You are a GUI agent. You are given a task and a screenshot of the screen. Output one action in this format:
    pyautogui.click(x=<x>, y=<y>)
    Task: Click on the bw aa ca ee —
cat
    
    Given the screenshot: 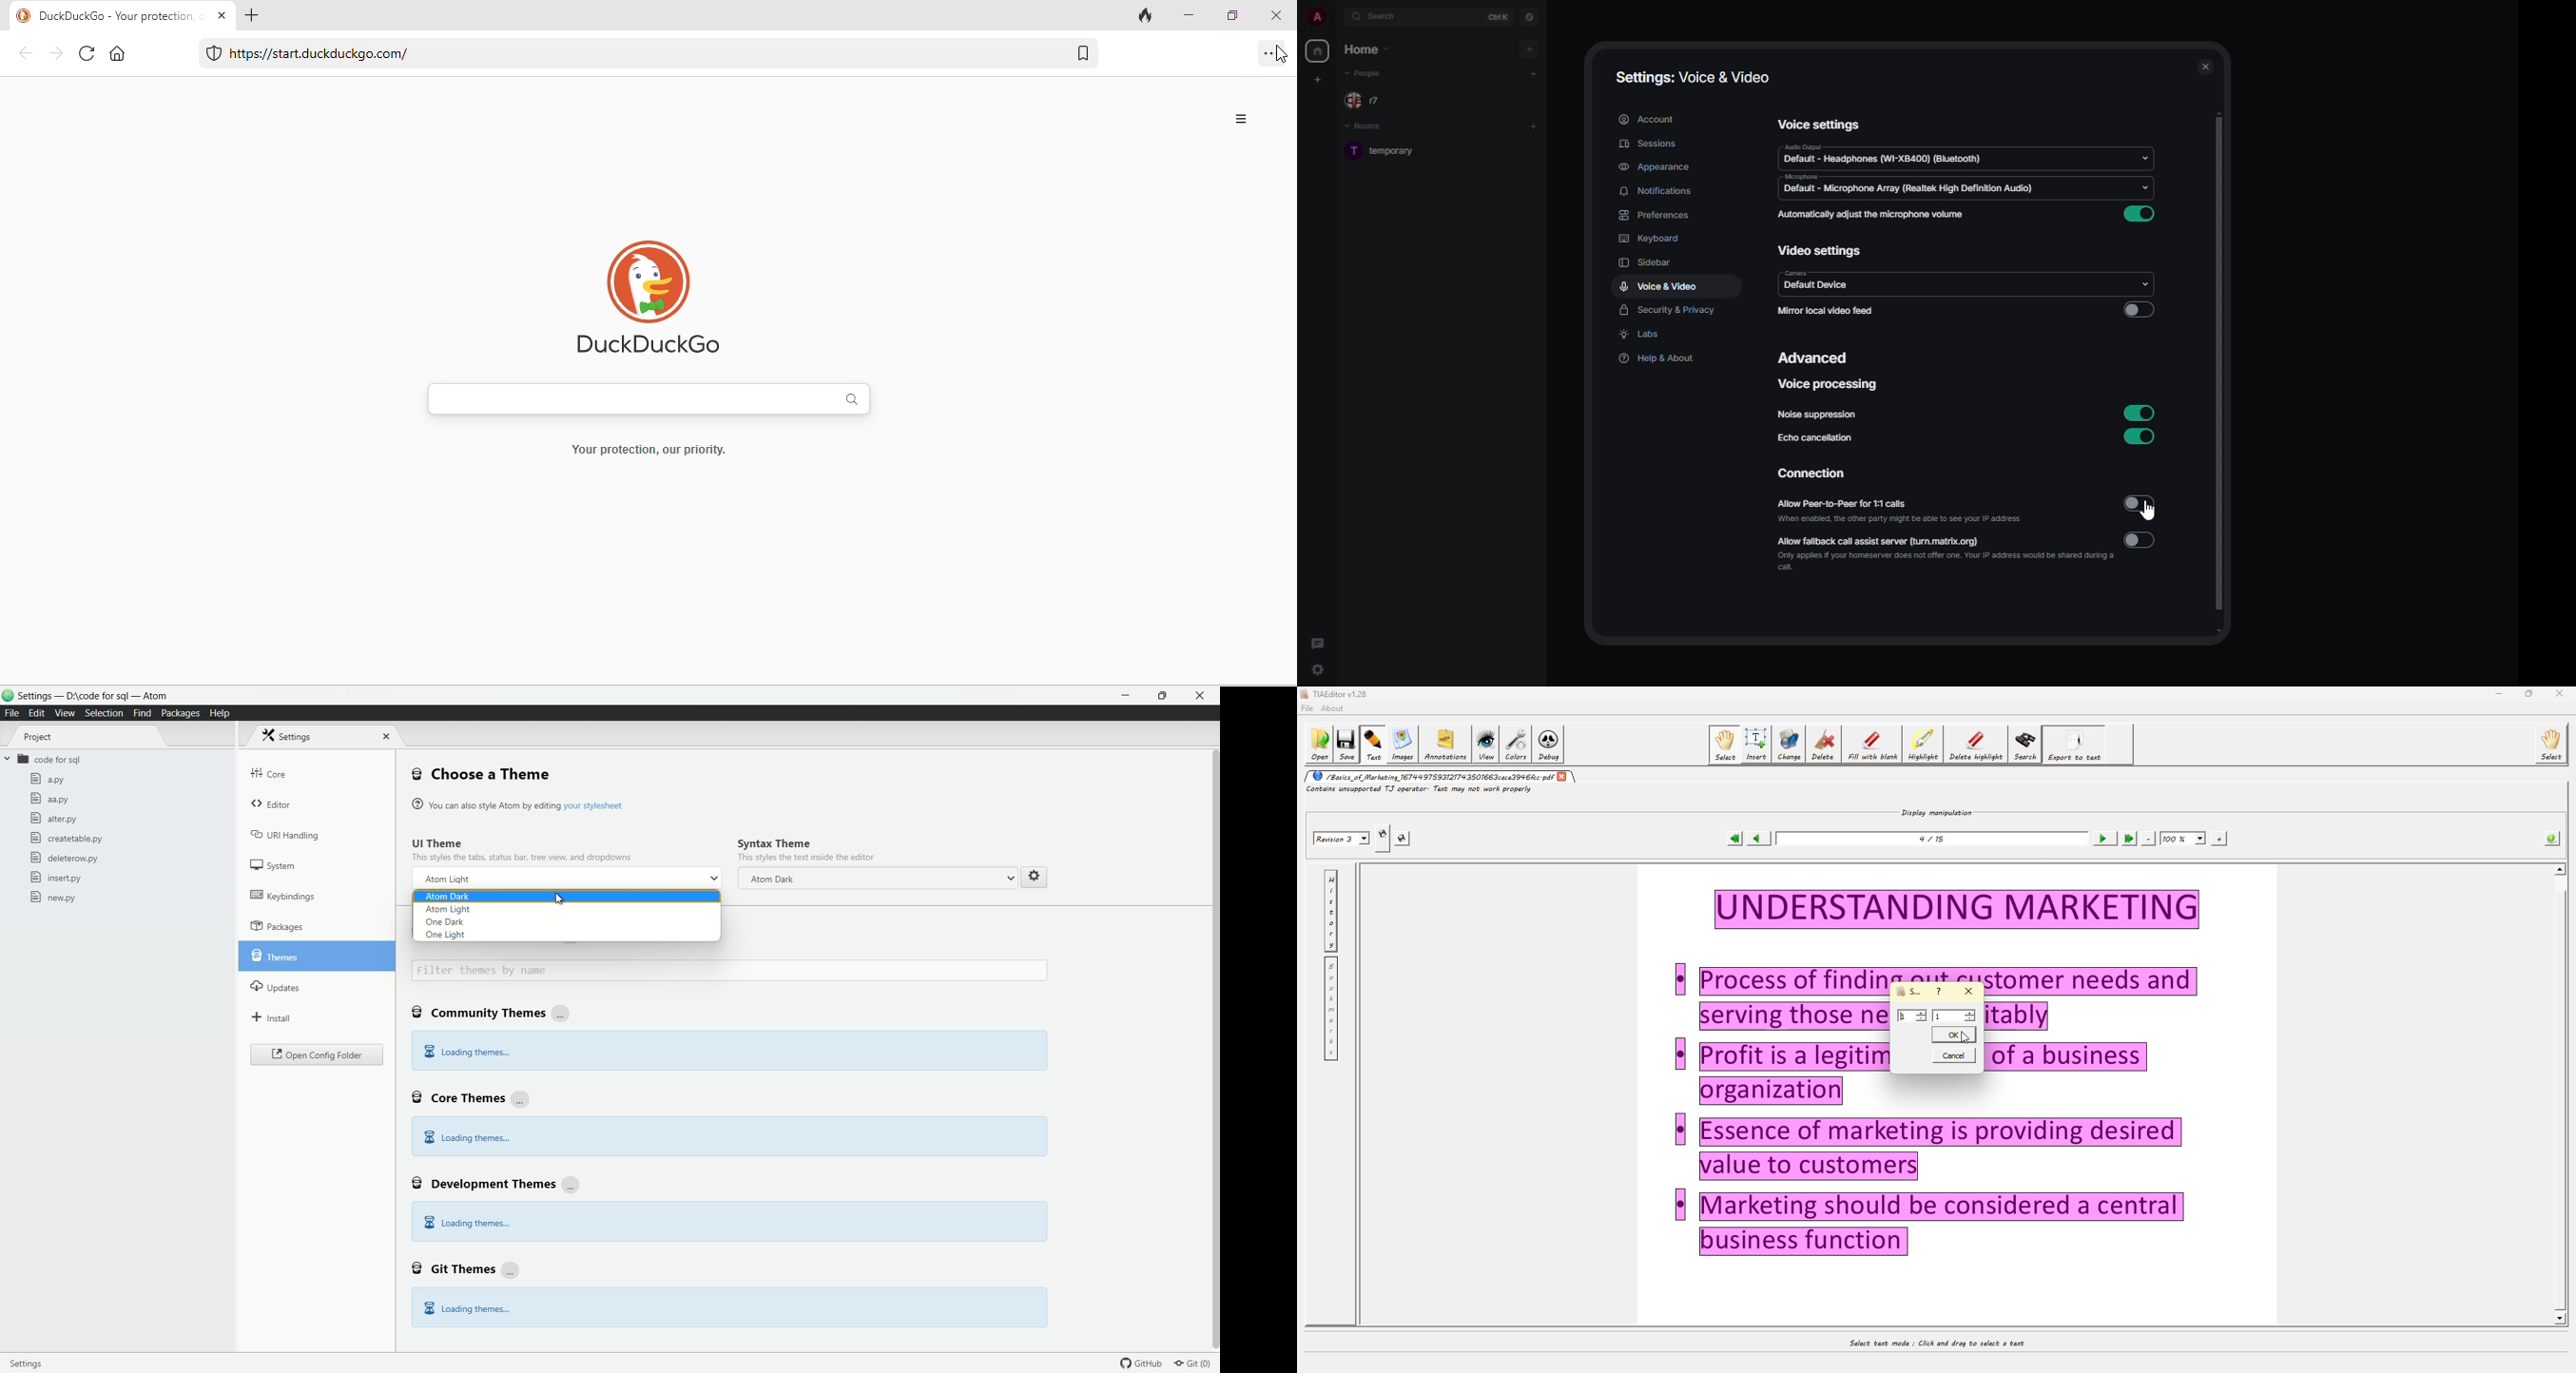 What is the action you would take?
    pyautogui.click(x=1958, y=564)
    